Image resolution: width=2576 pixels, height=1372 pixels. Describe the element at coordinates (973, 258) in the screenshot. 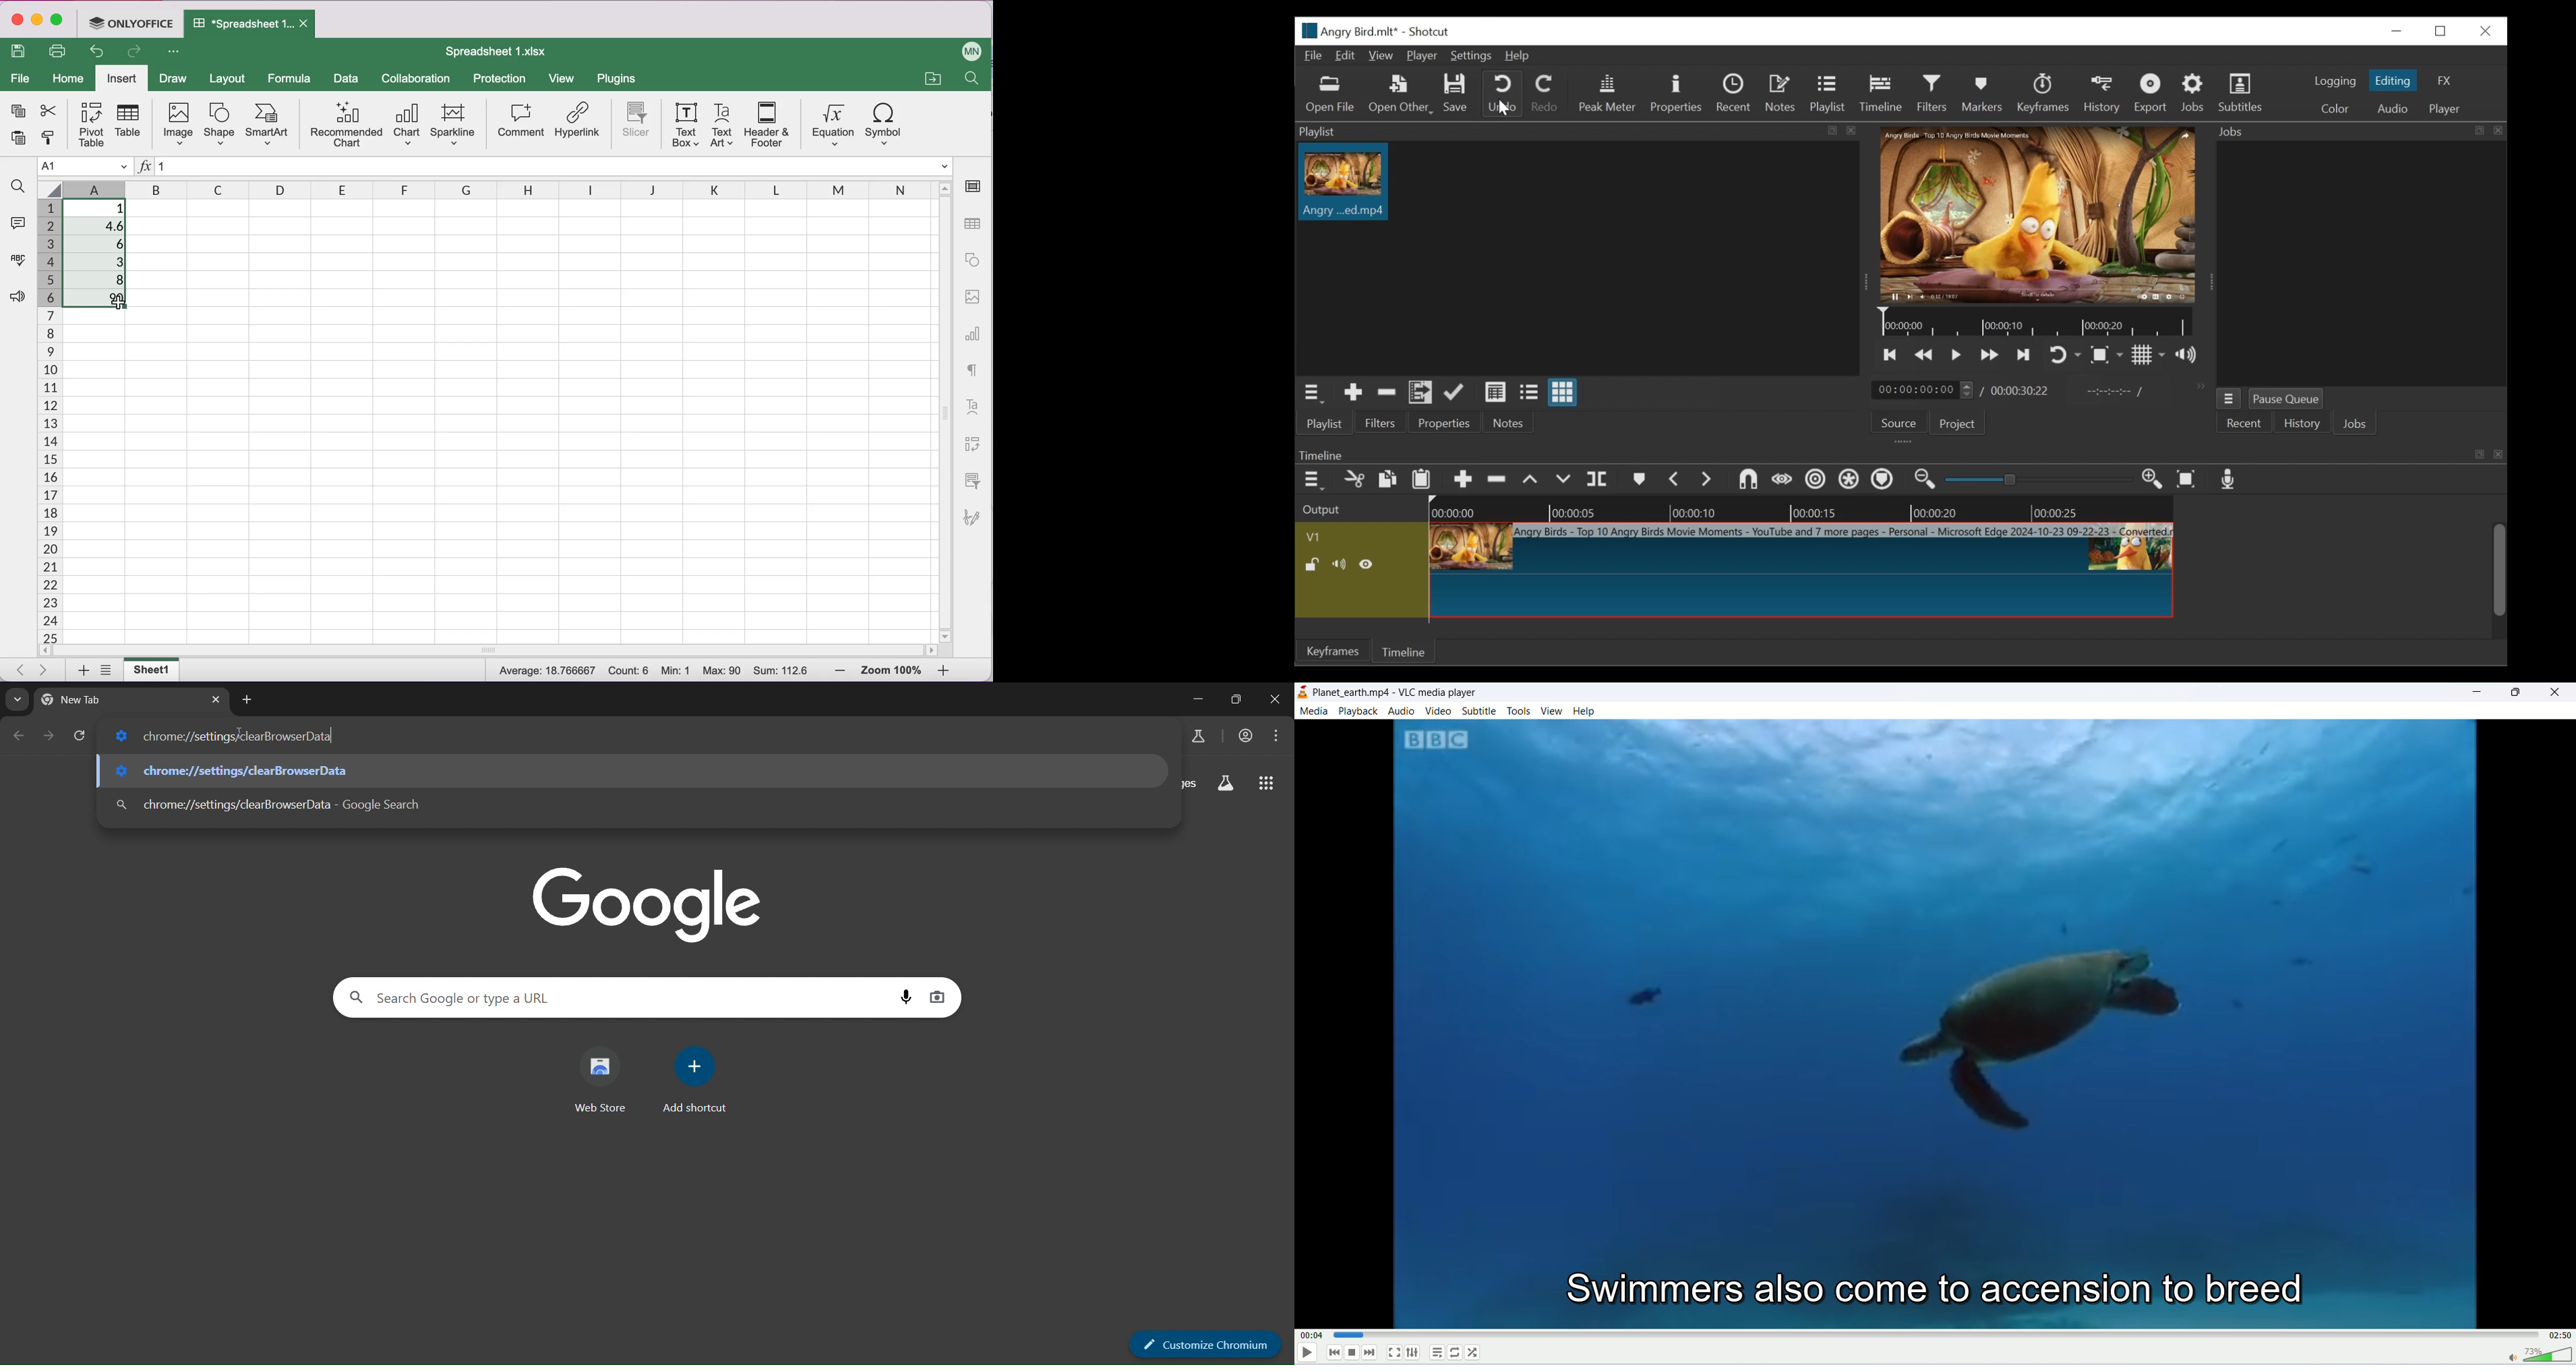

I see `shape` at that location.